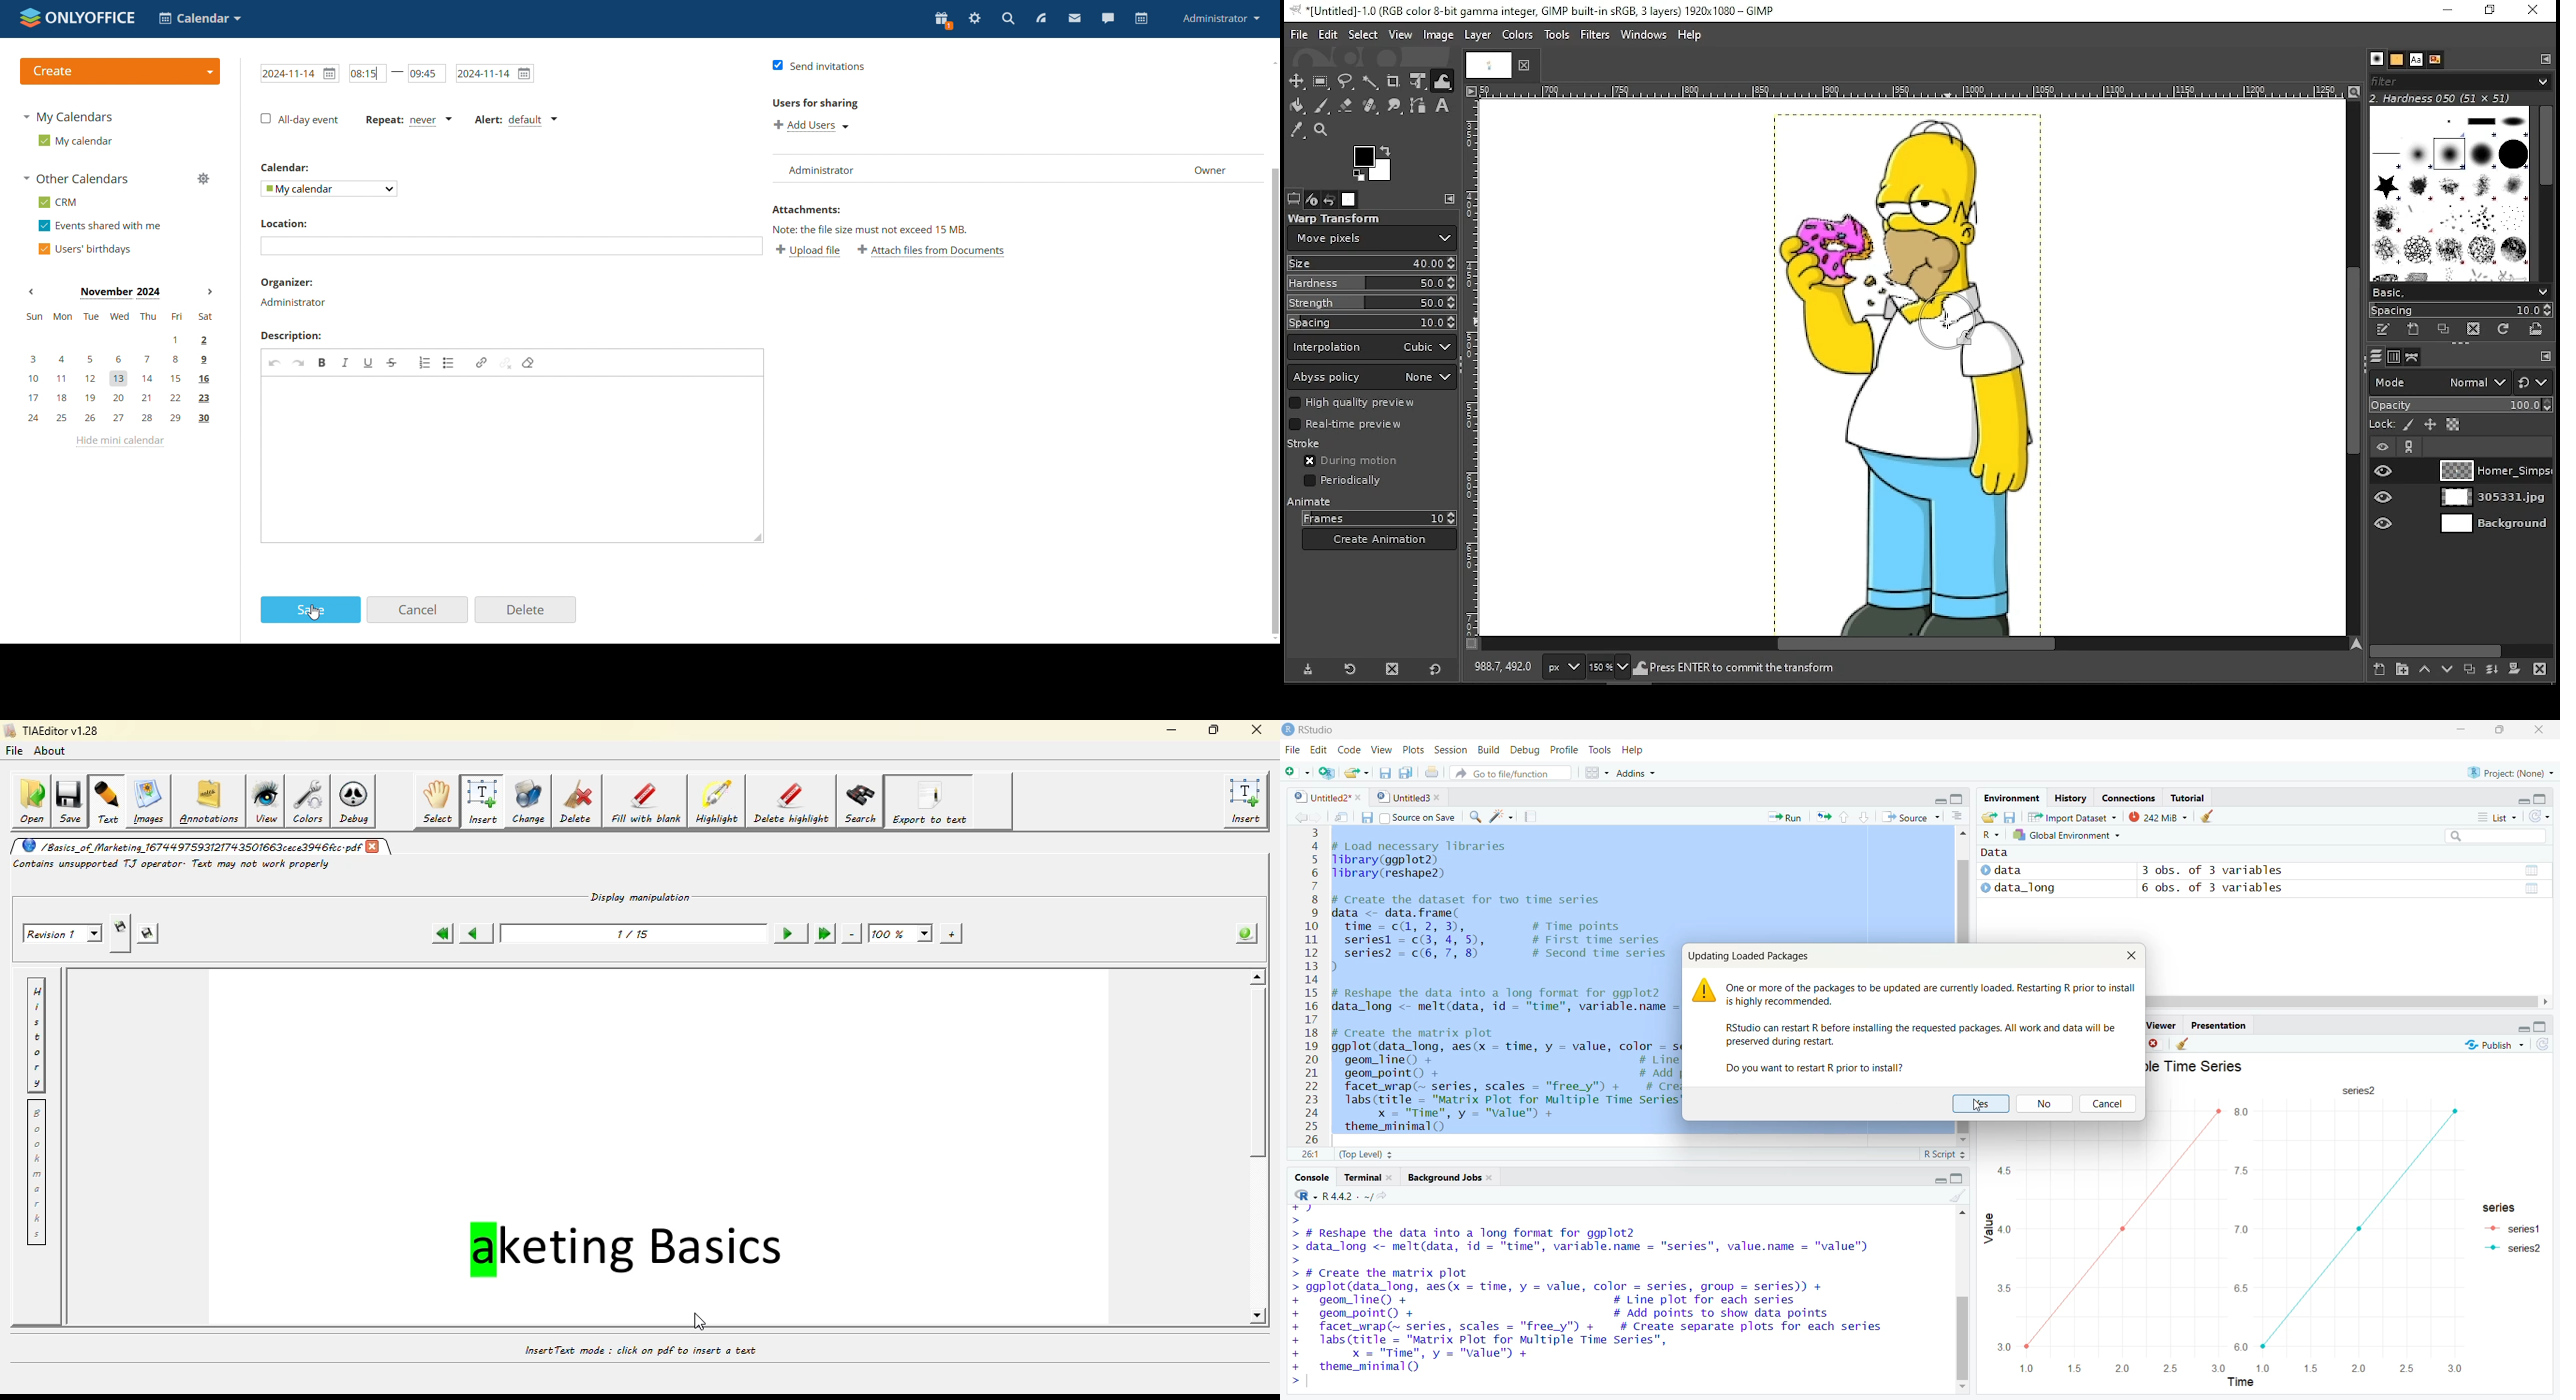 The image size is (2576, 1400). Describe the element at coordinates (1963, 1141) in the screenshot. I see `scroll down` at that location.